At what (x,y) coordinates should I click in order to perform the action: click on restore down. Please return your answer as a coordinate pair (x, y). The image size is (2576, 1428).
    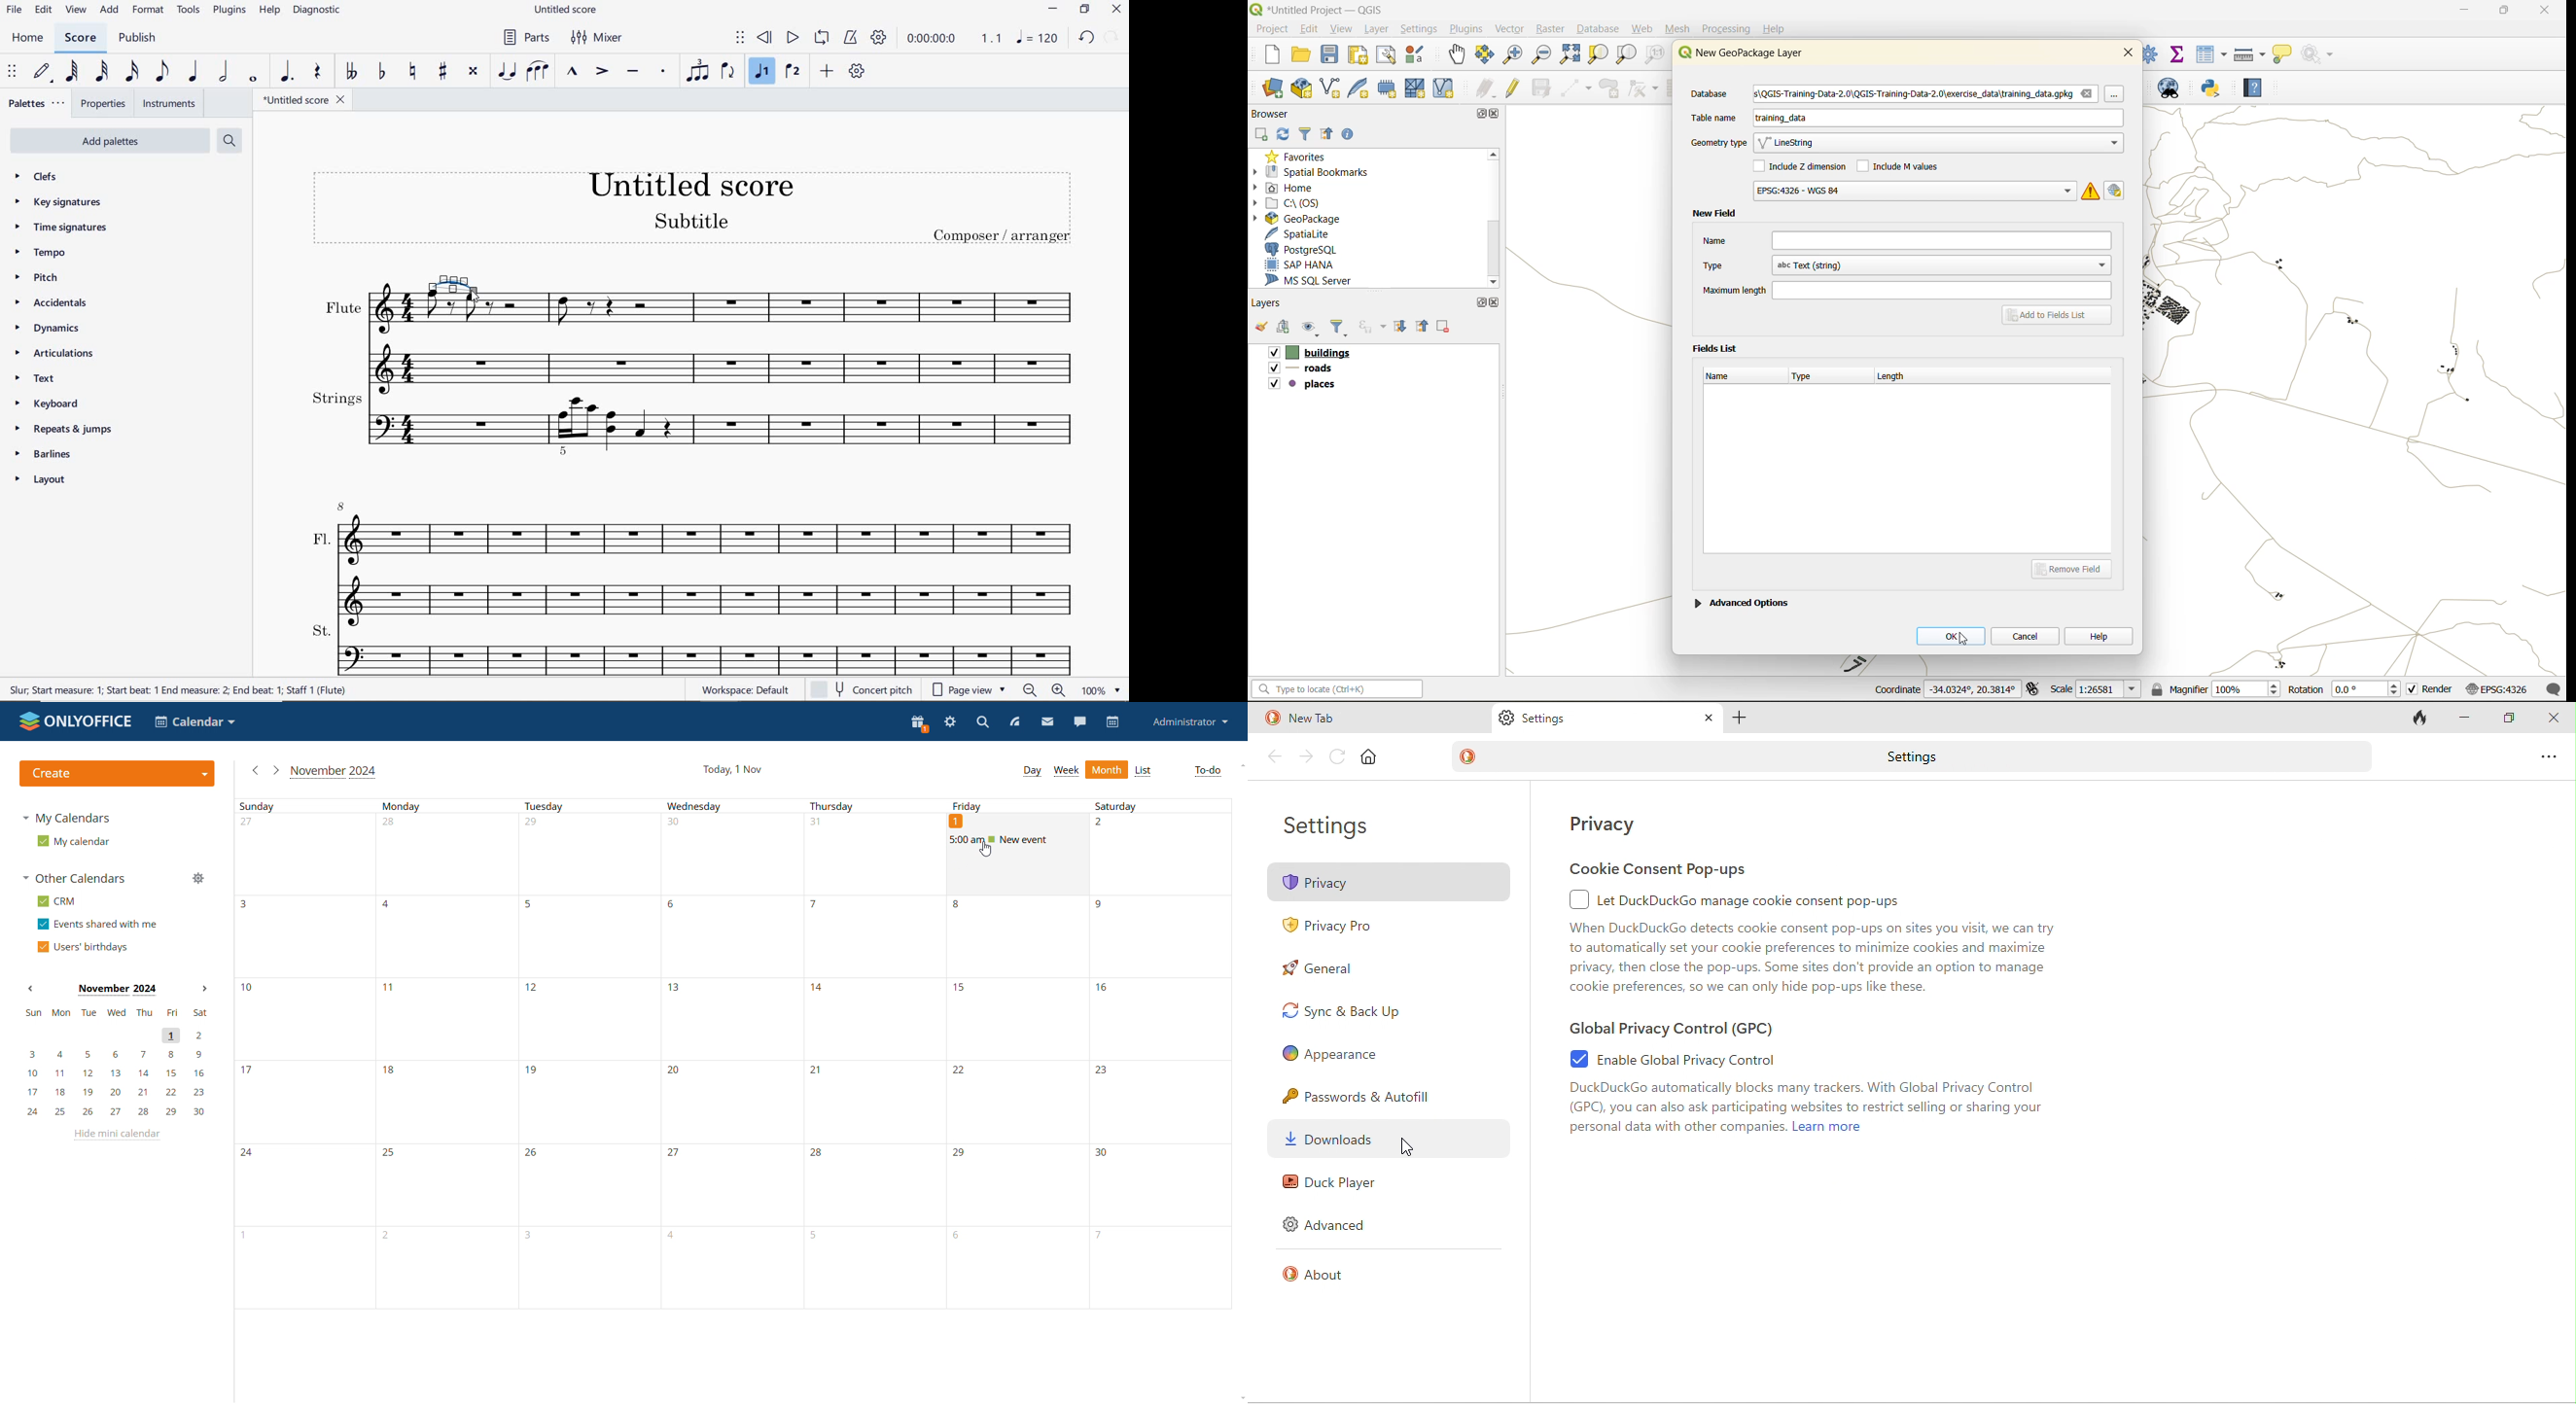
    Looking at the image, I should click on (1085, 9).